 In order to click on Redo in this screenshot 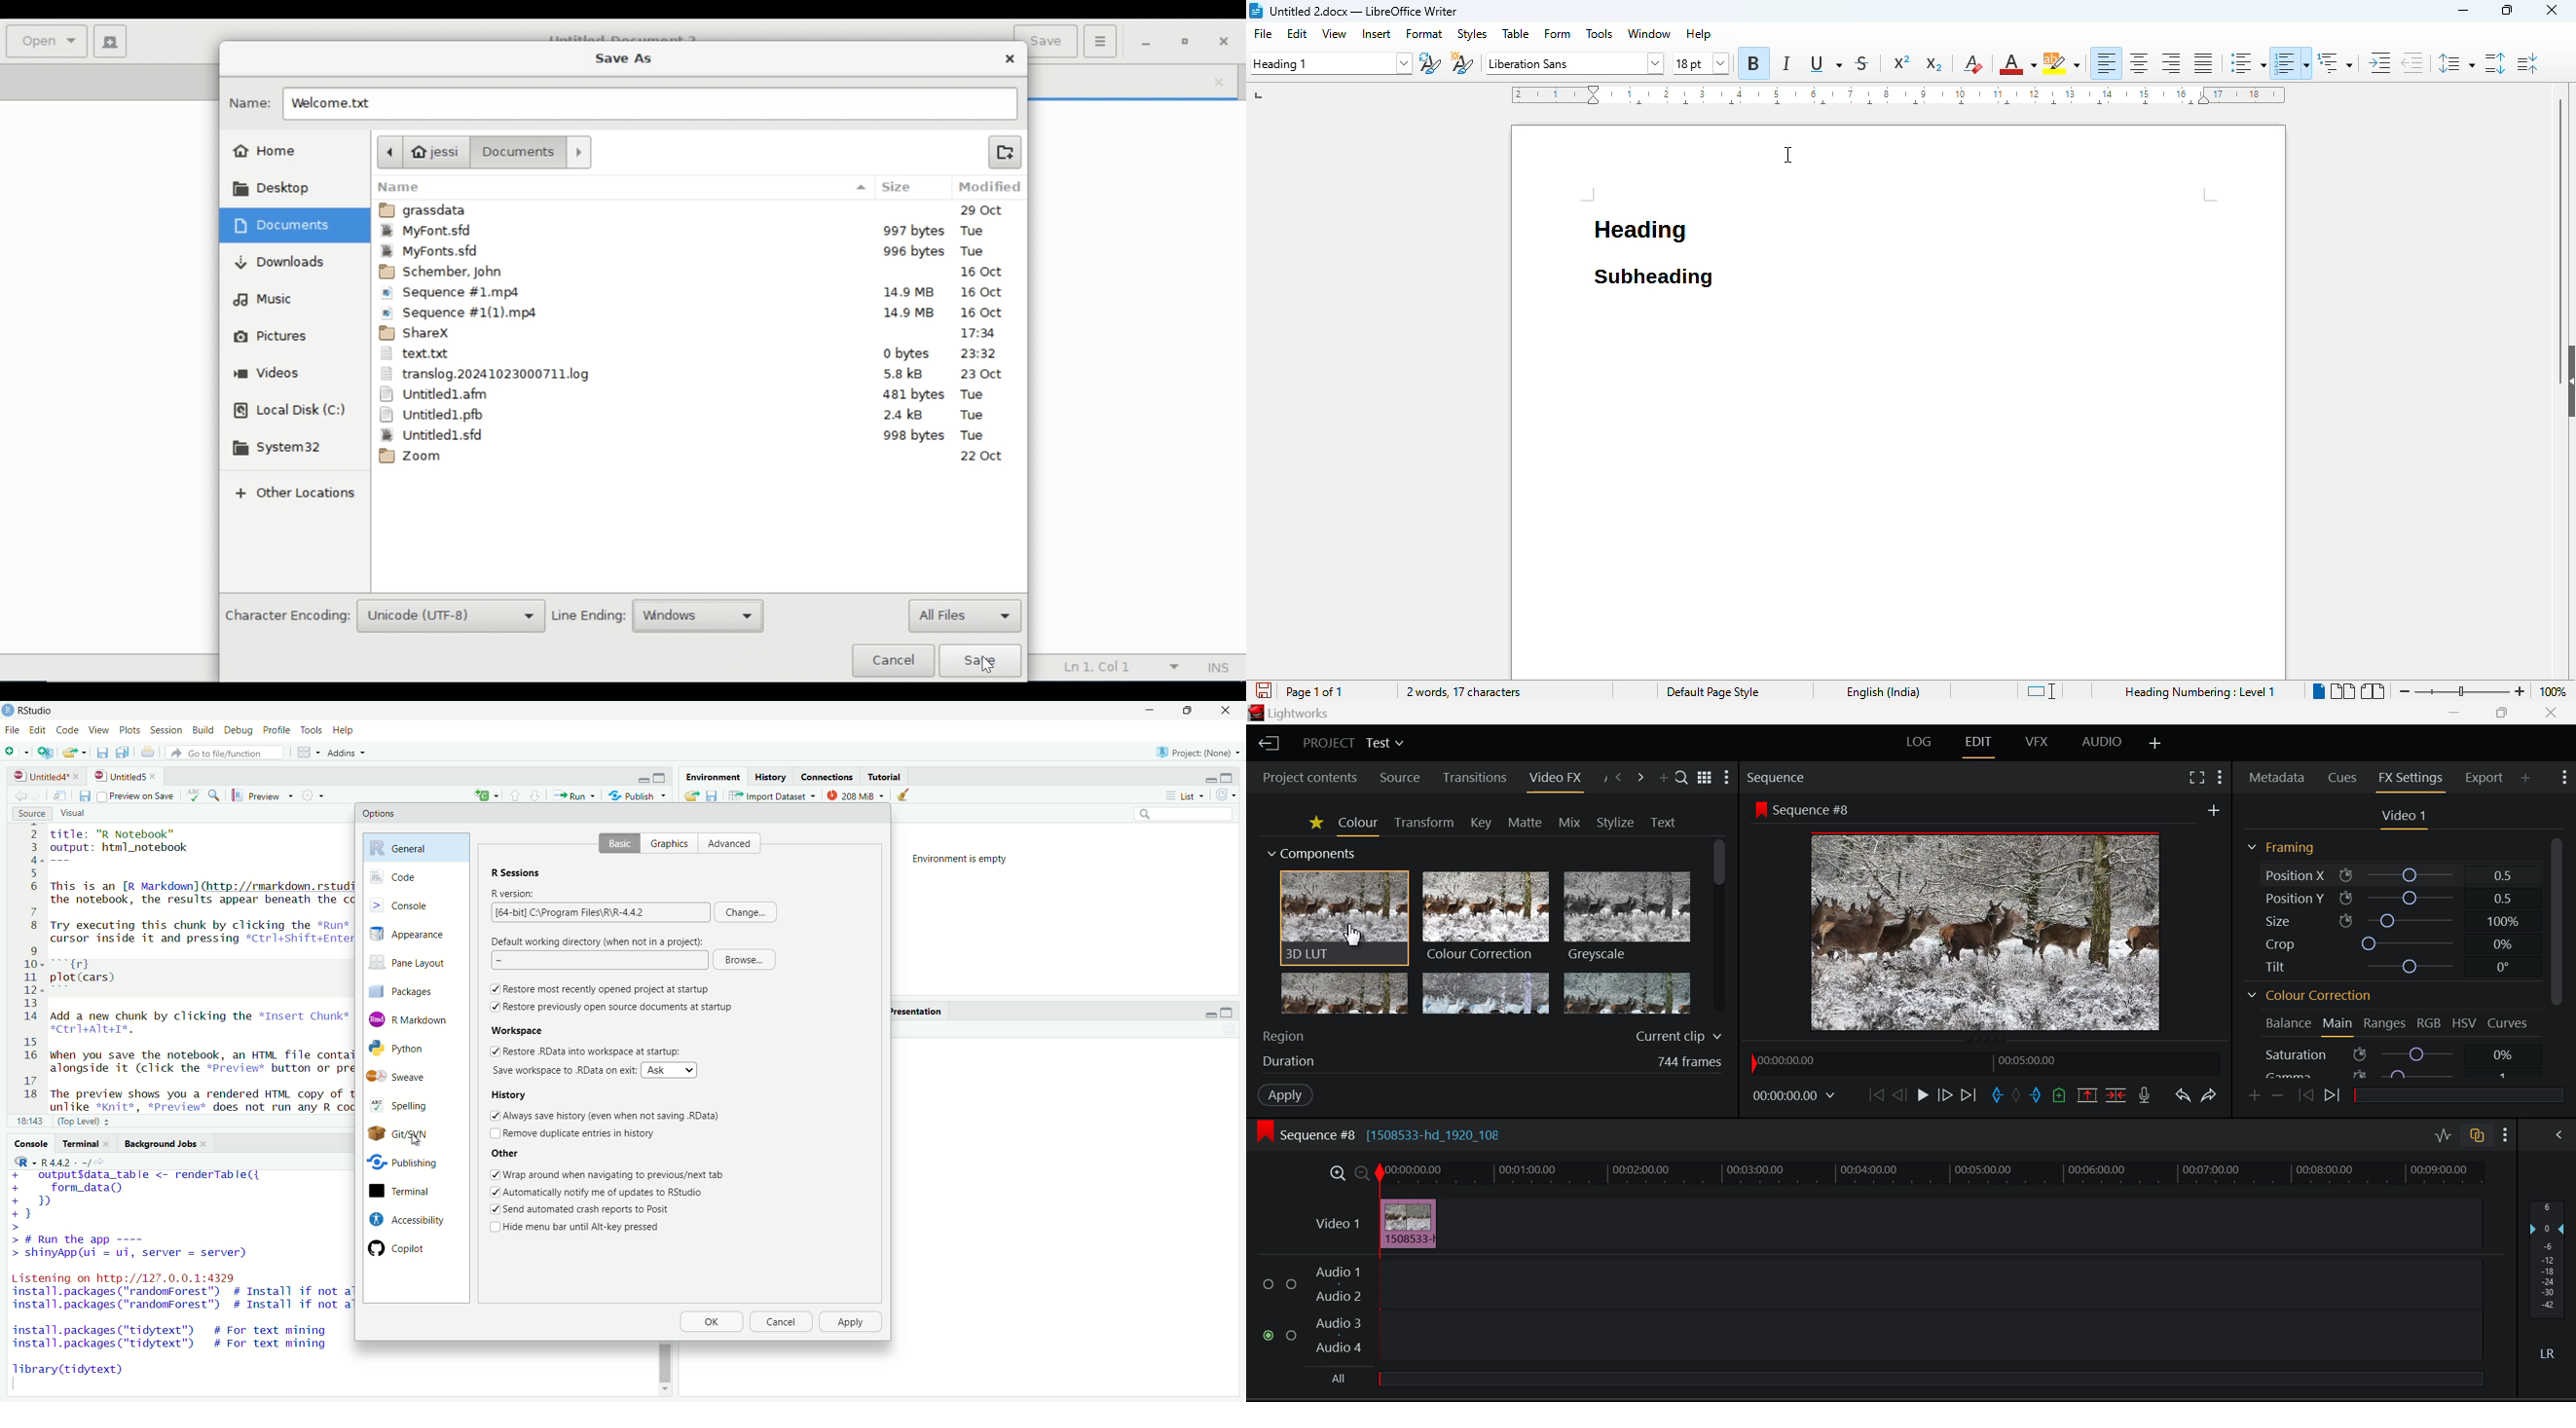, I will do `click(2209, 1097)`.